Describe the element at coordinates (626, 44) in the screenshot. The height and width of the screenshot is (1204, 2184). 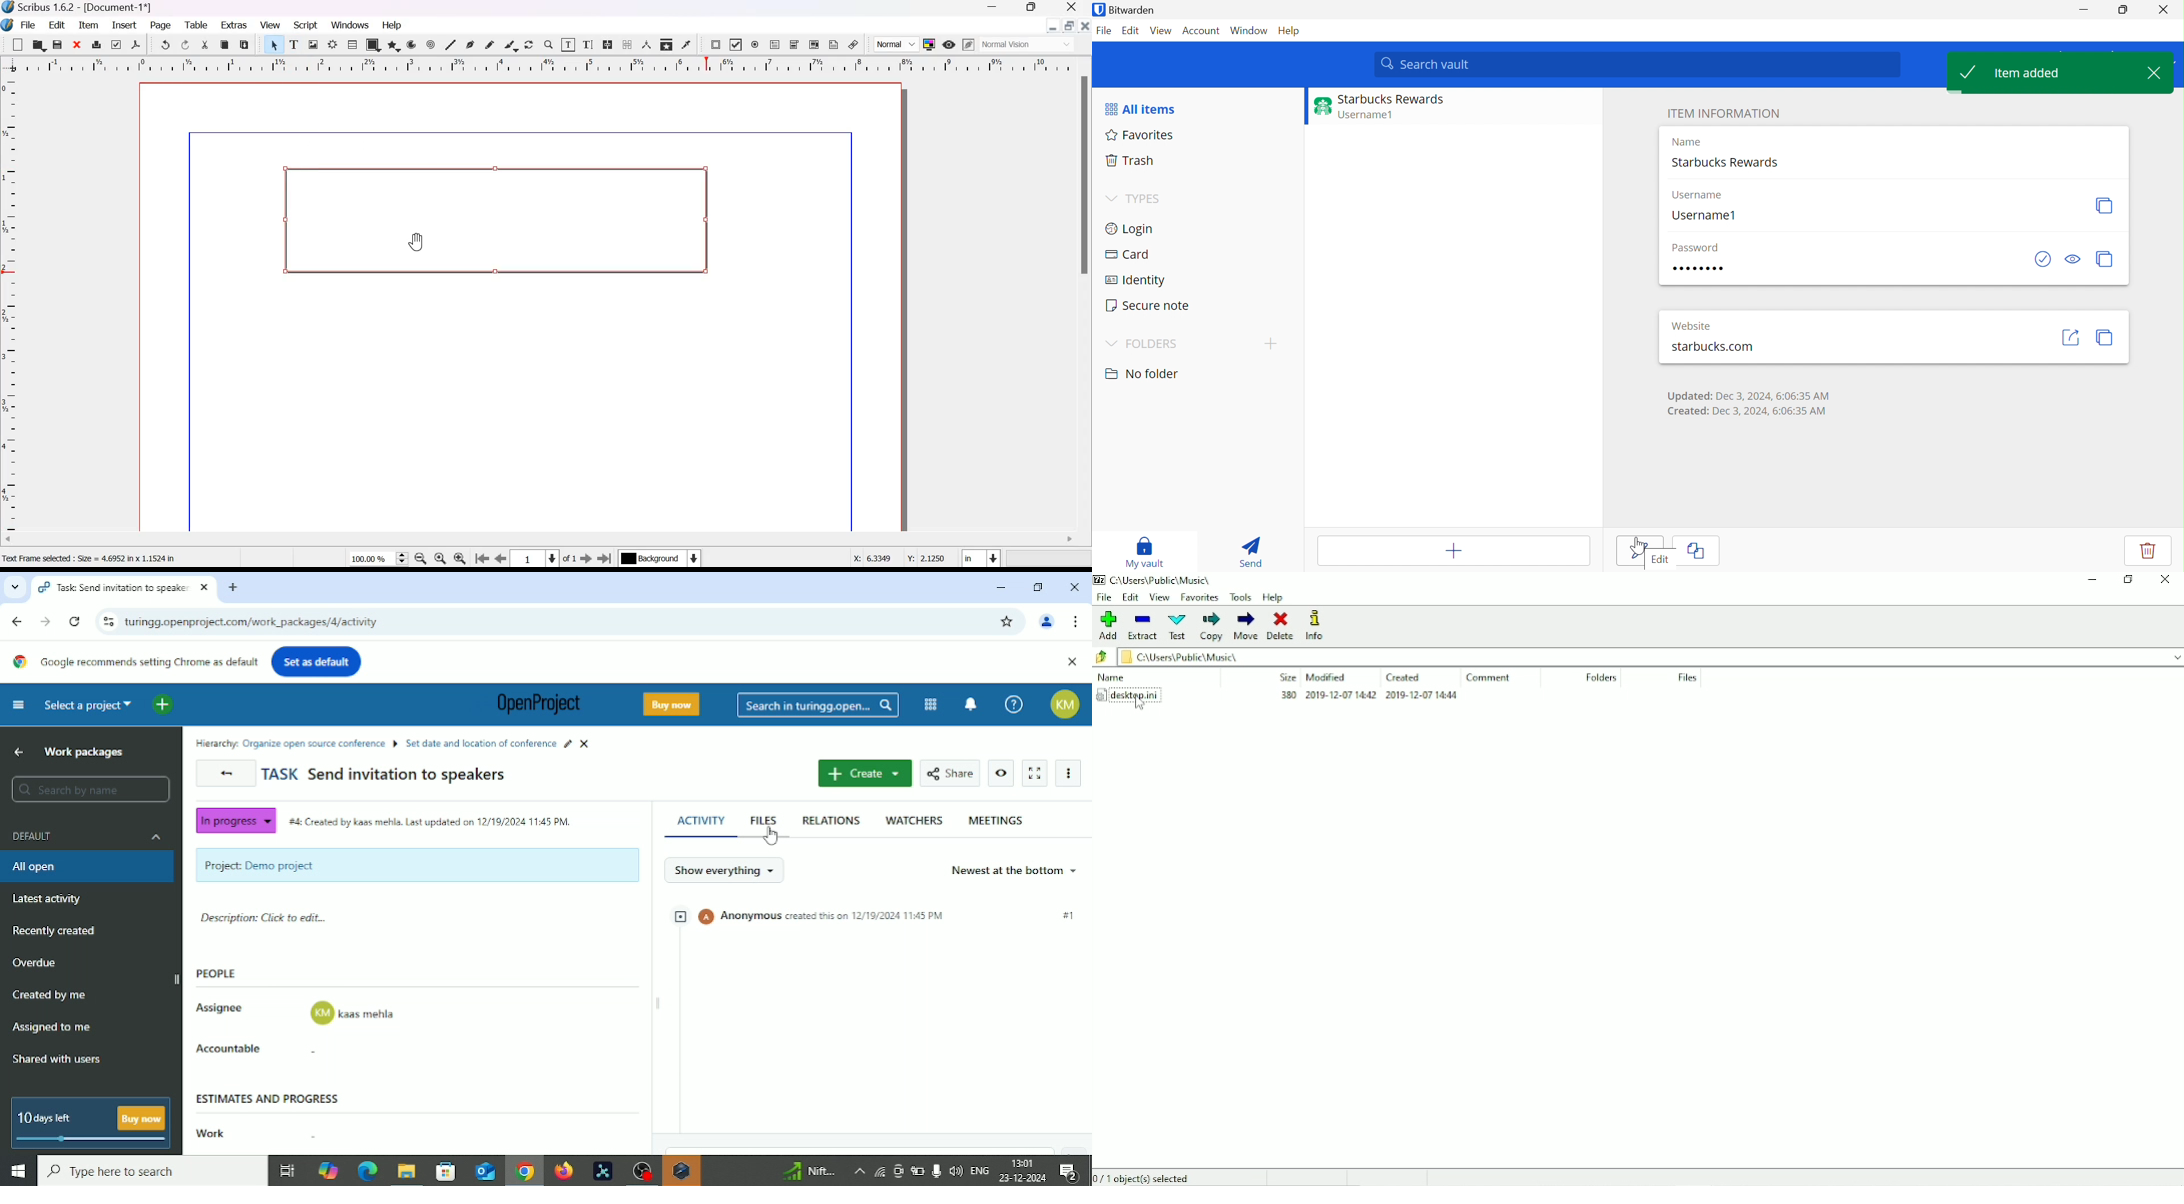
I see `unlink text frames` at that location.